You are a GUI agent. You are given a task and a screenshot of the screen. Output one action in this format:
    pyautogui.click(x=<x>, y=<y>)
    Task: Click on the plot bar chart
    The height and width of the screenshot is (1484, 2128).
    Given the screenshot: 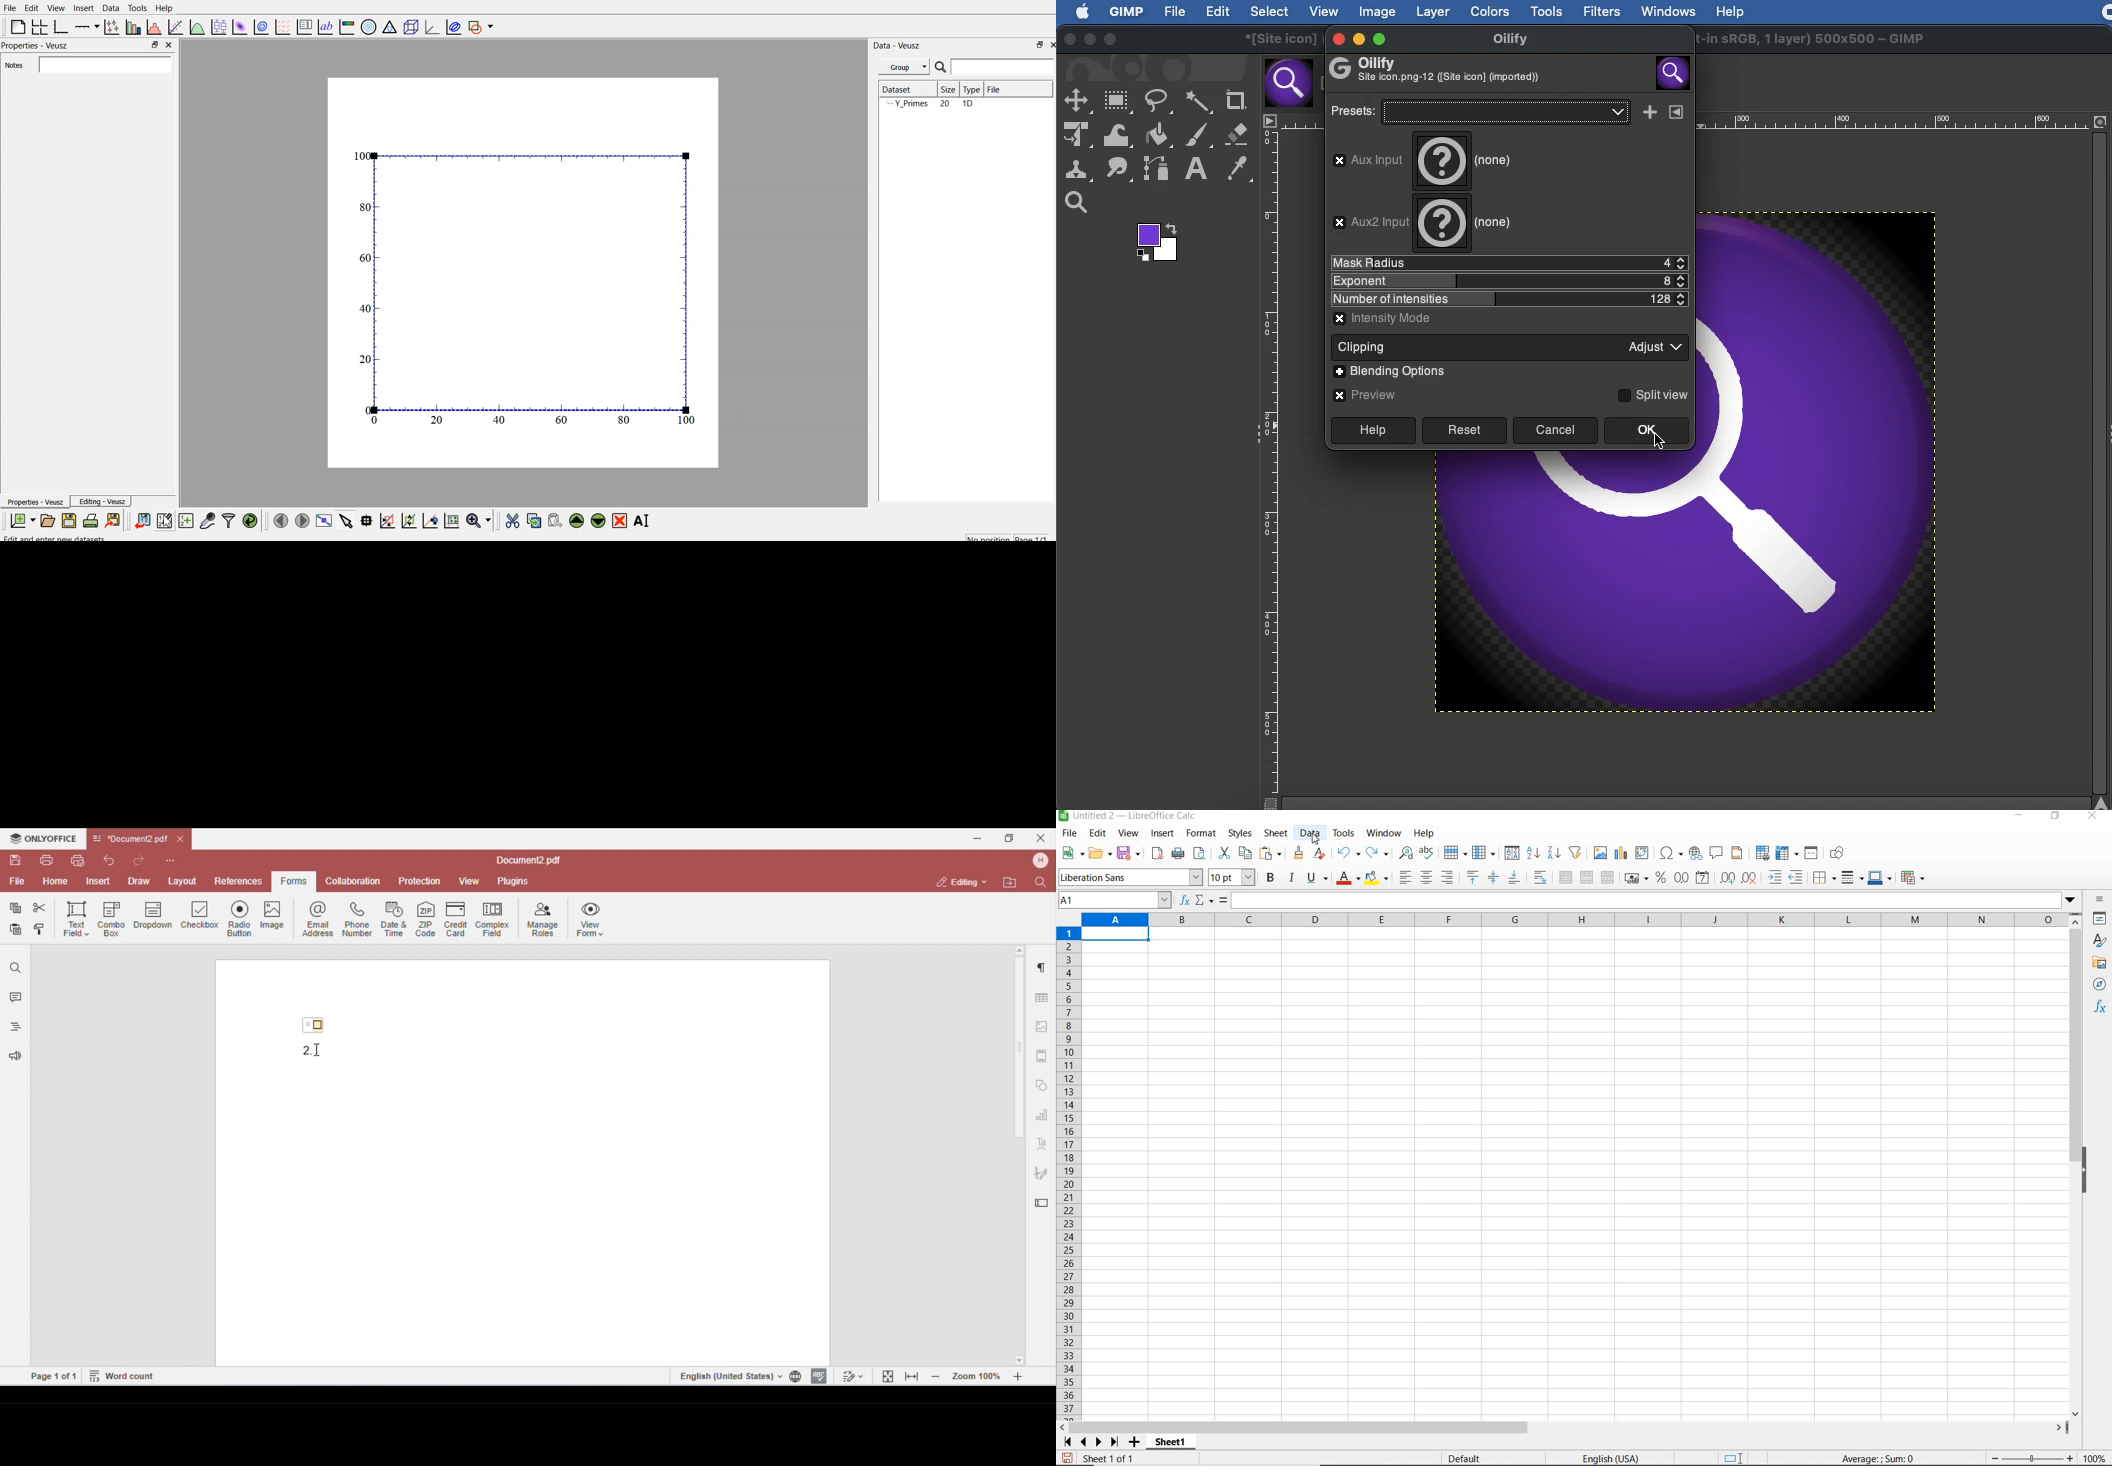 What is the action you would take?
    pyautogui.click(x=132, y=28)
    